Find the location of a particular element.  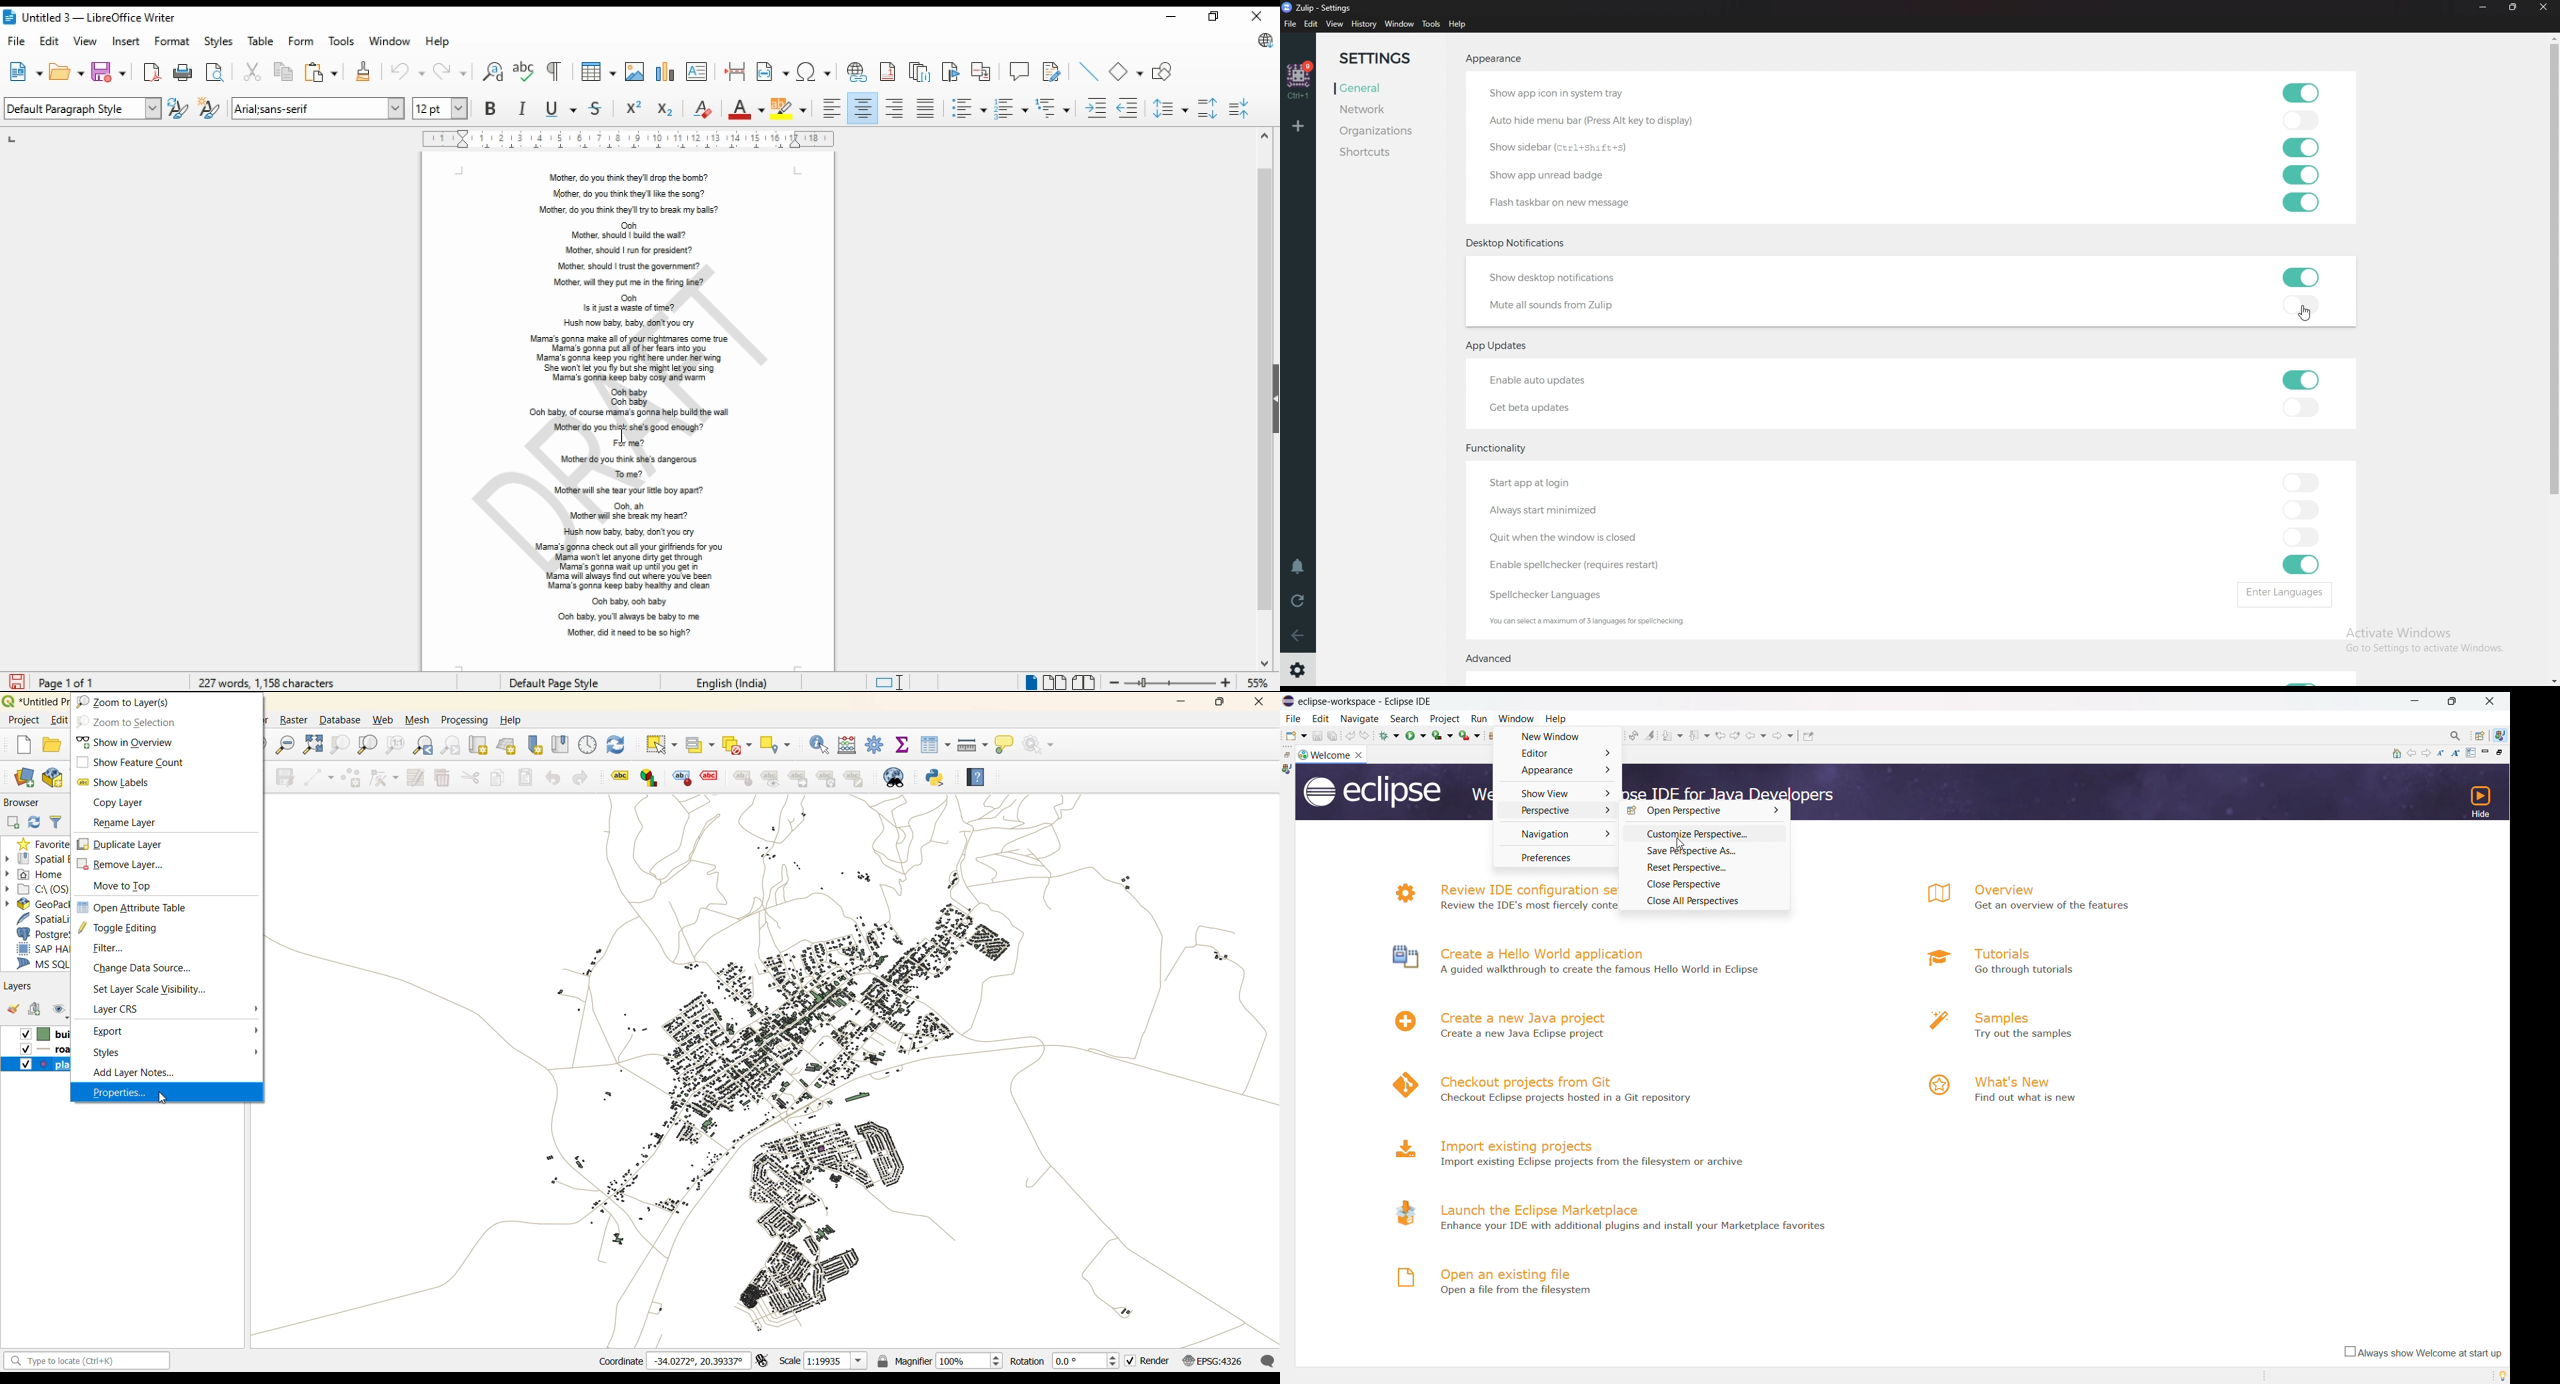

export is located at coordinates (112, 1033).